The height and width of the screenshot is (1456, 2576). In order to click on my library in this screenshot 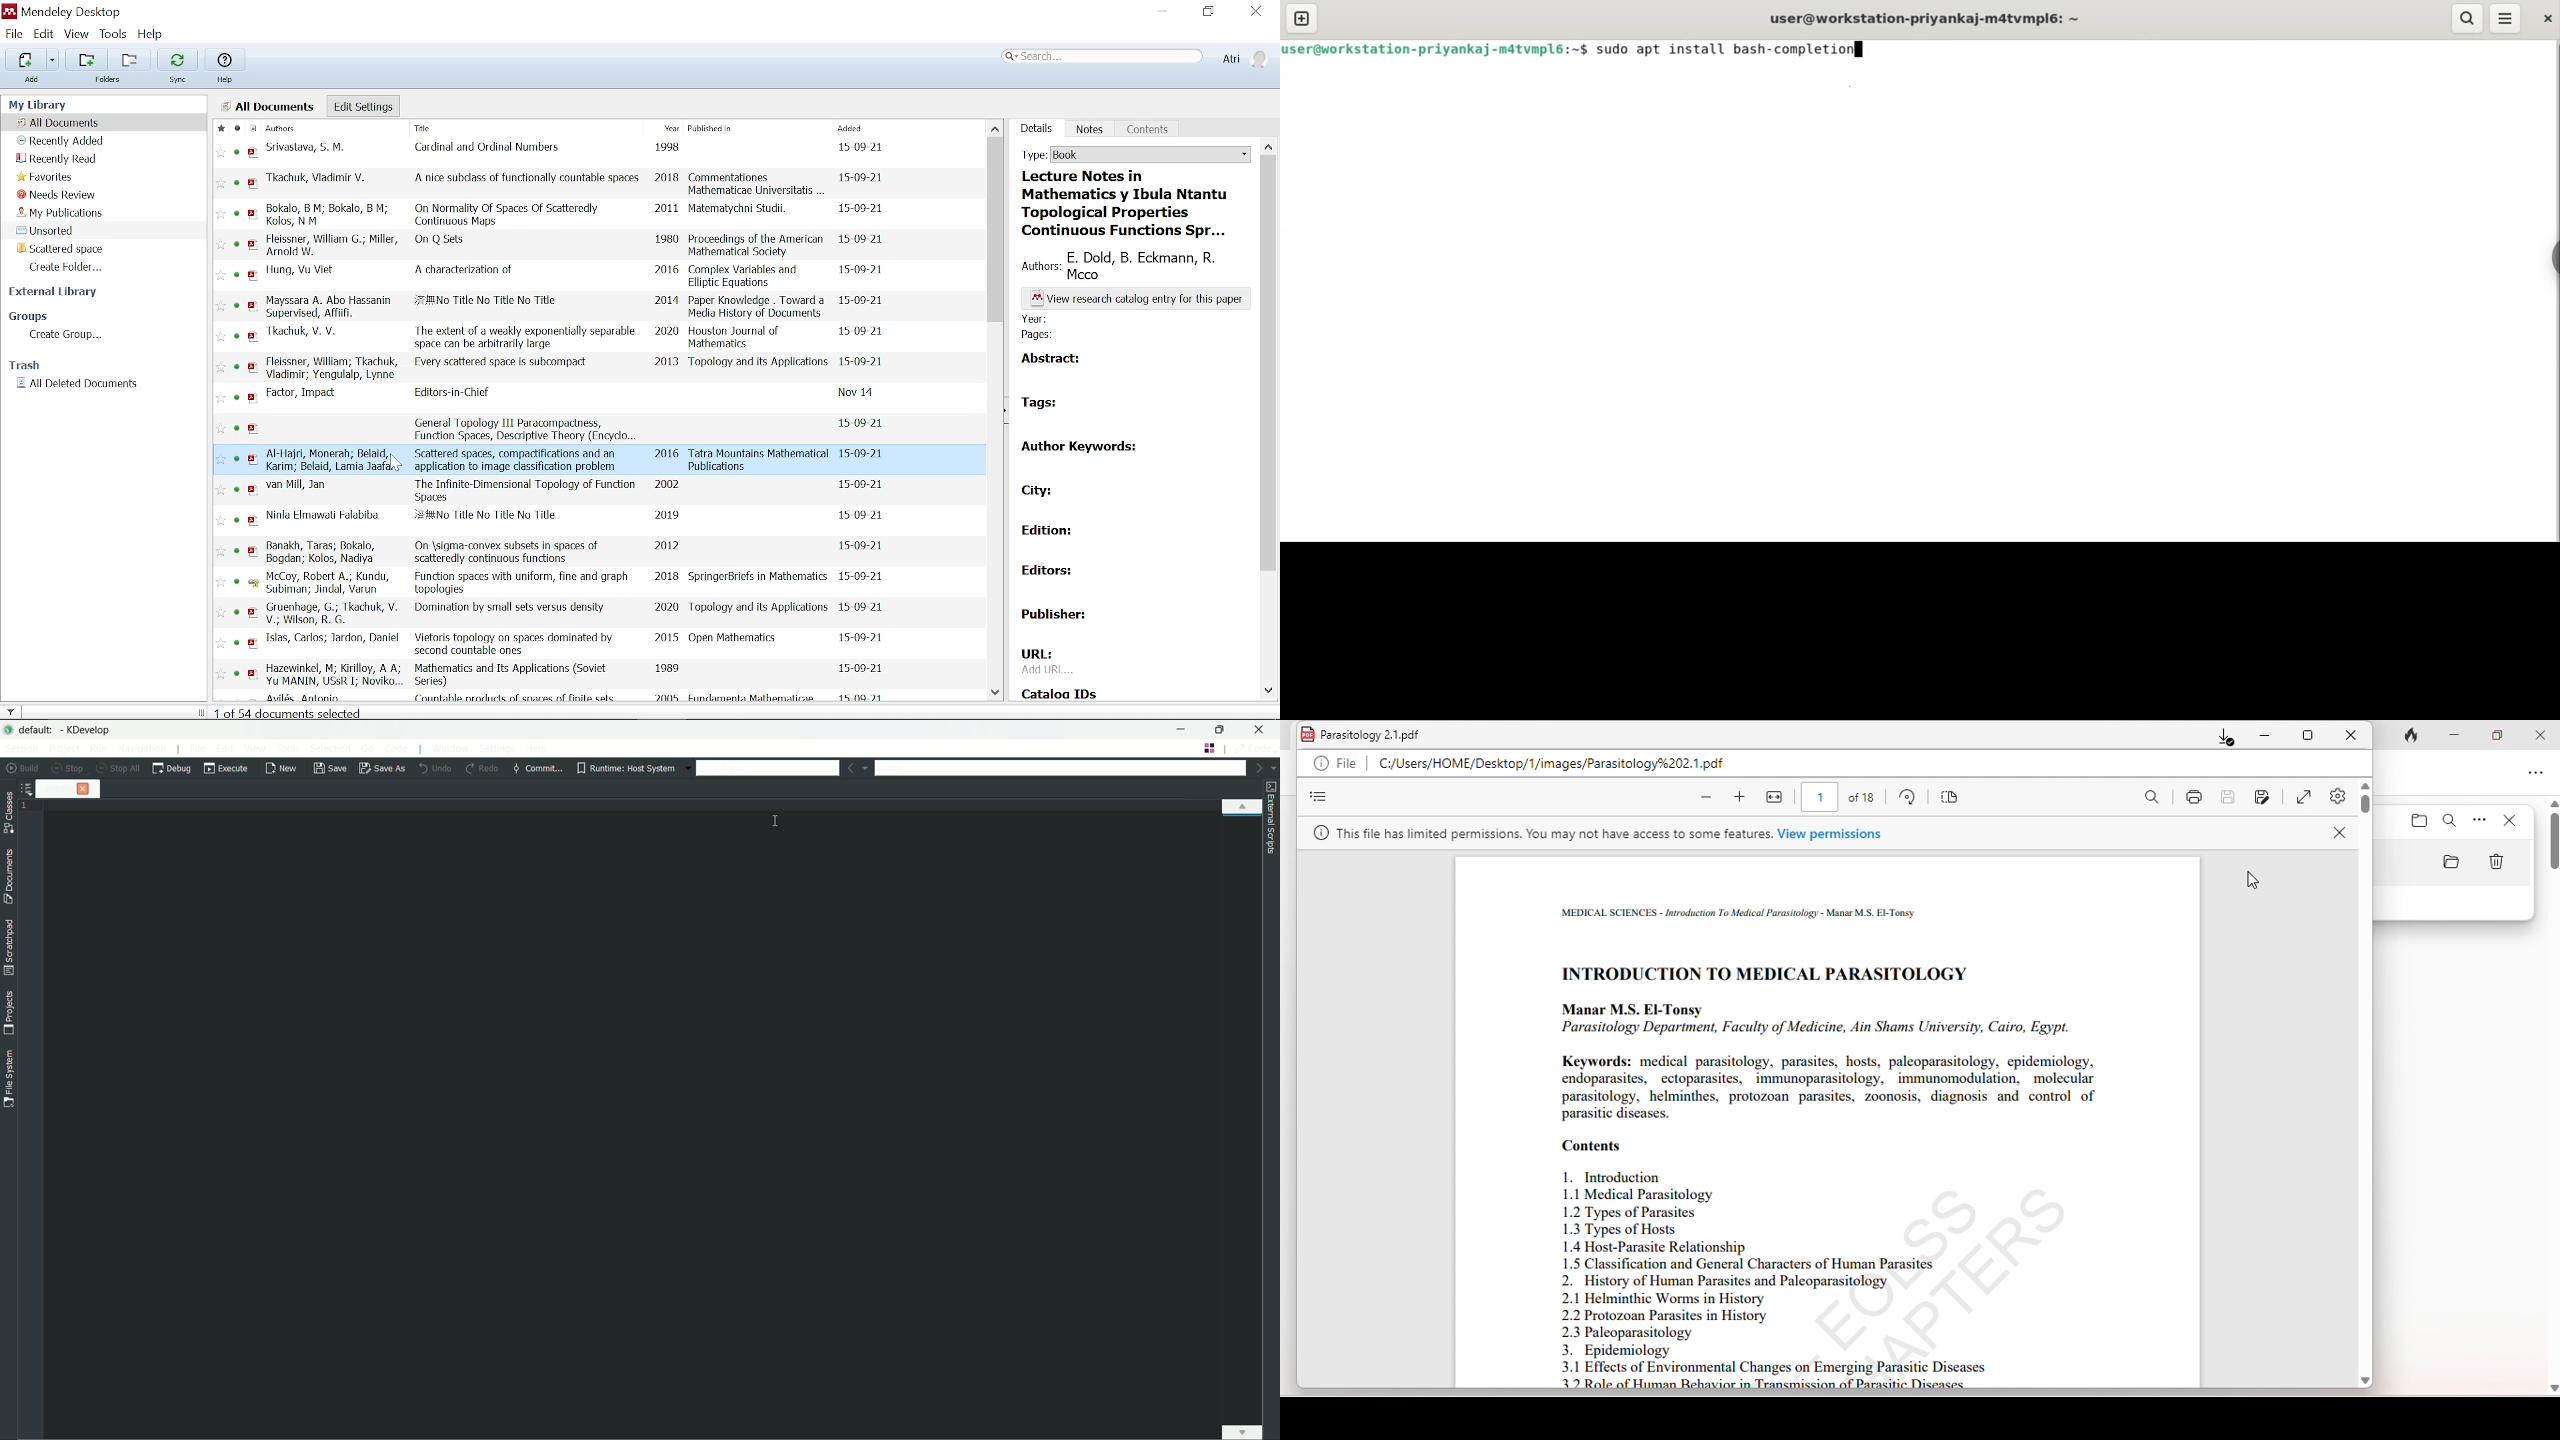, I will do `click(40, 104)`.